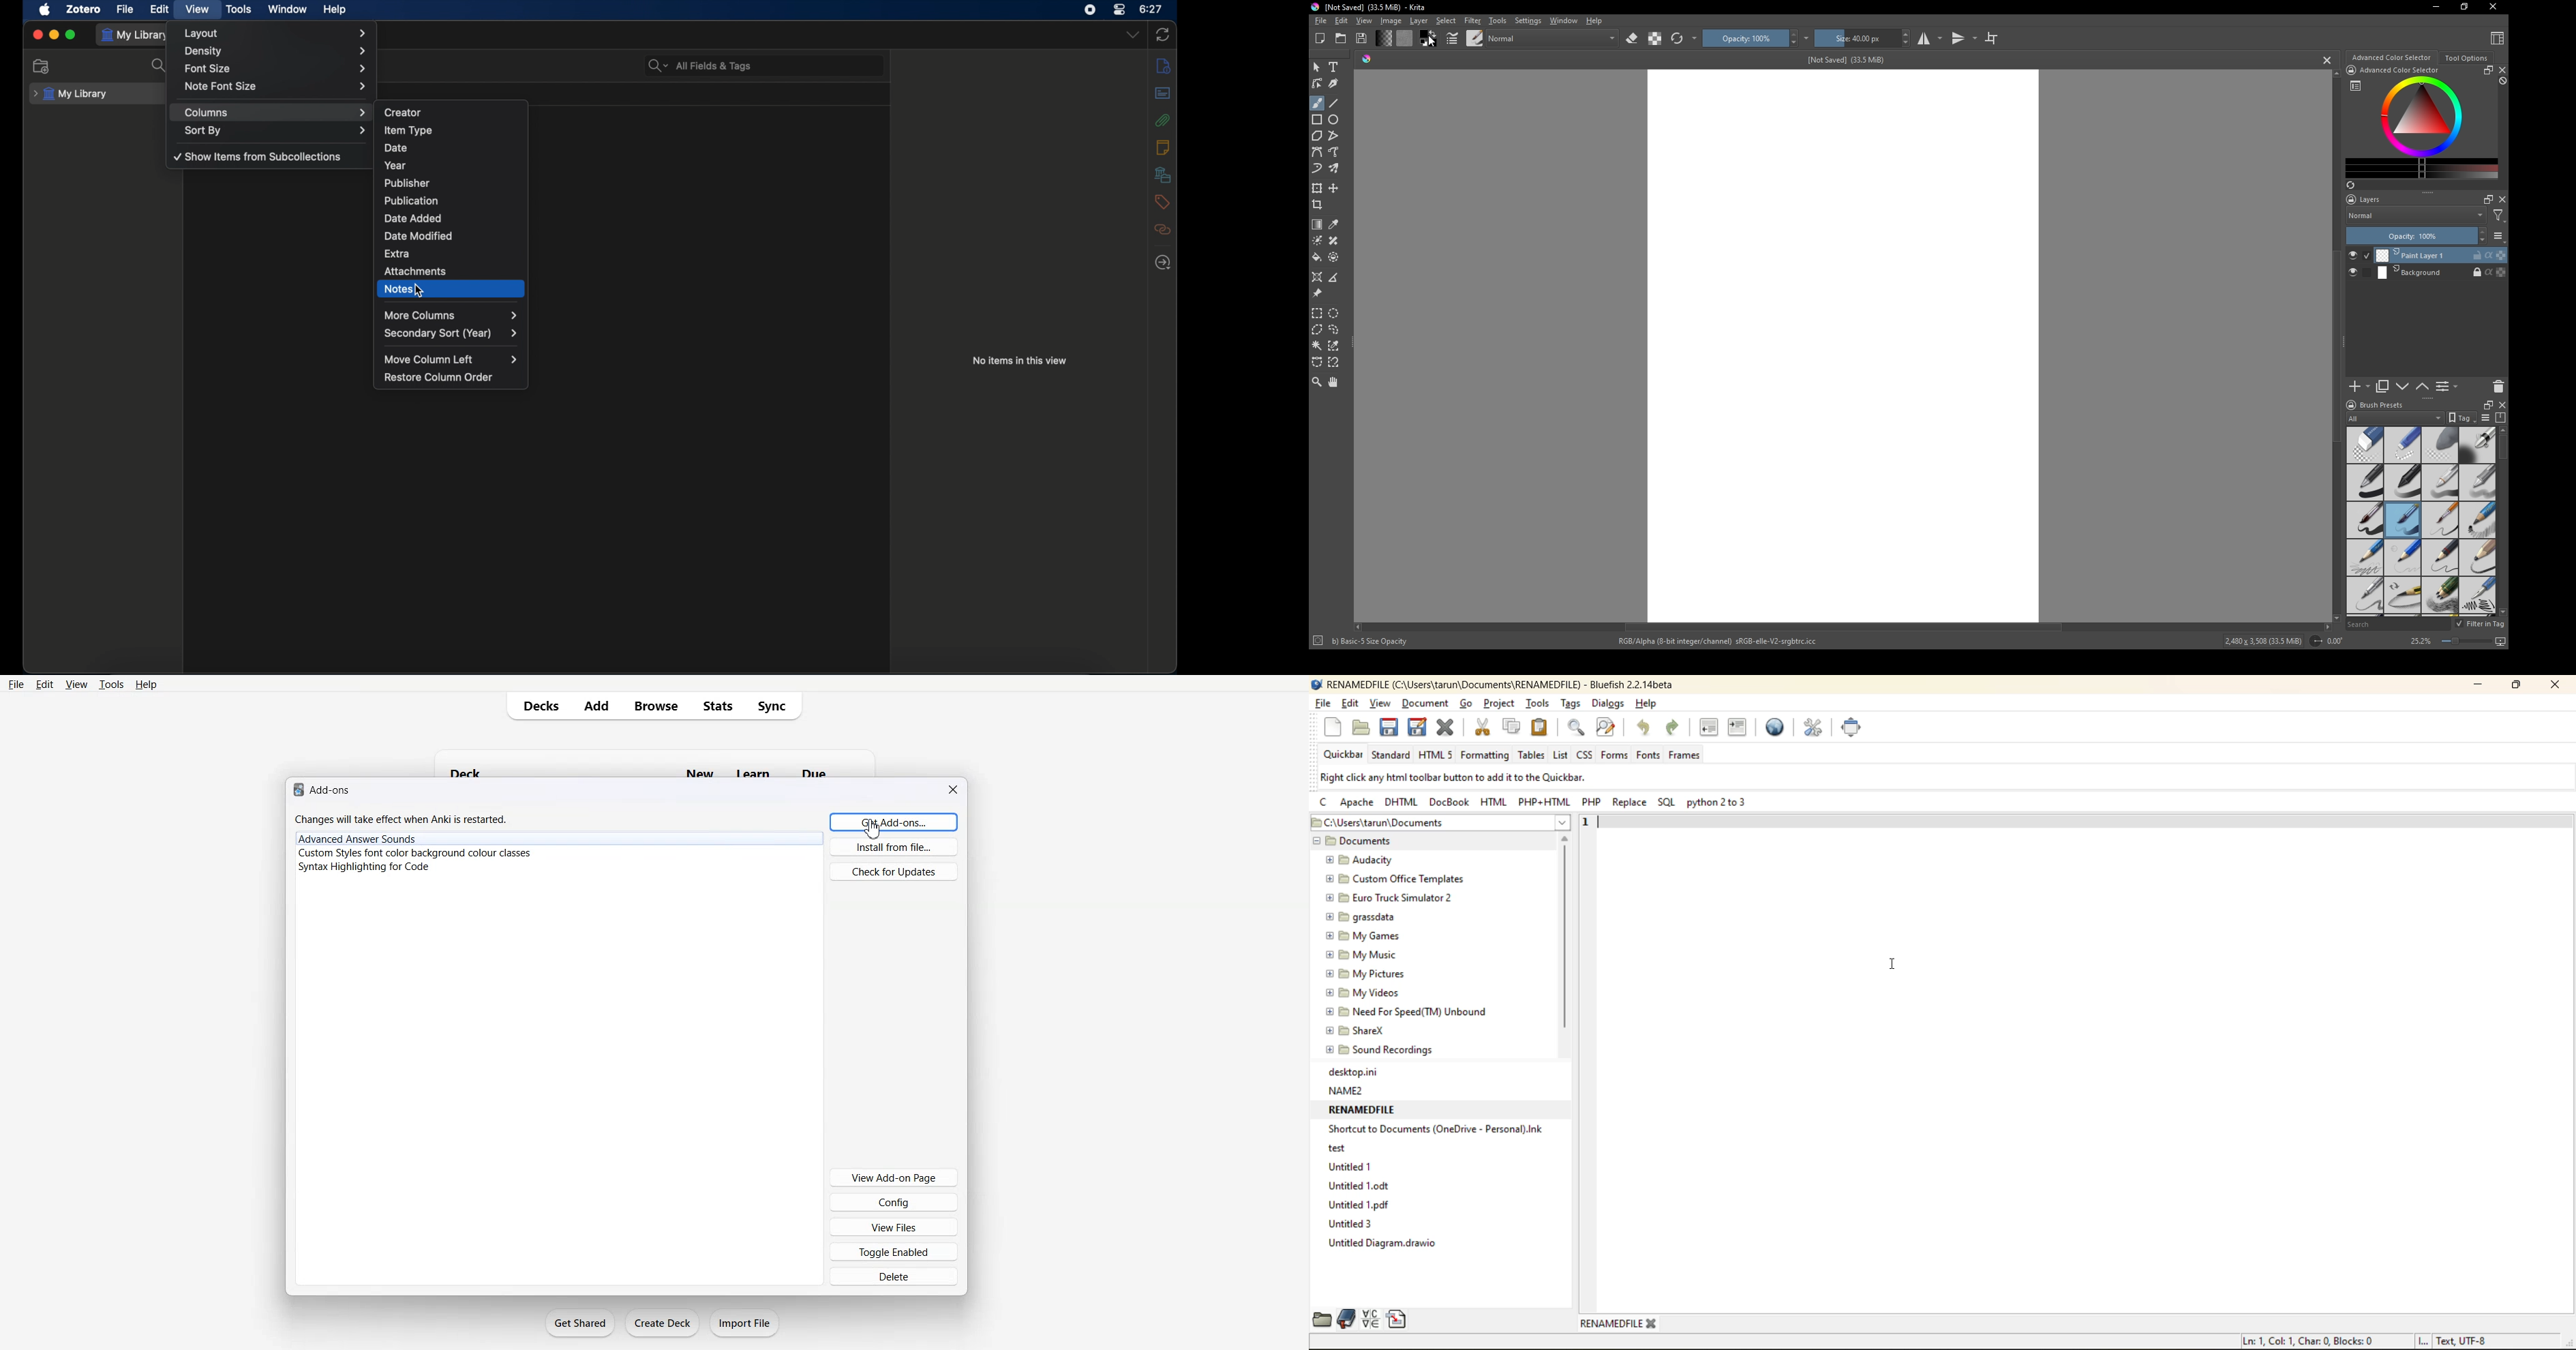 This screenshot has width=2576, height=1372. What do you see at coordinates (1346, 755) in the screenshot?
I see `quickbar` at bounding box center [1346, 755].